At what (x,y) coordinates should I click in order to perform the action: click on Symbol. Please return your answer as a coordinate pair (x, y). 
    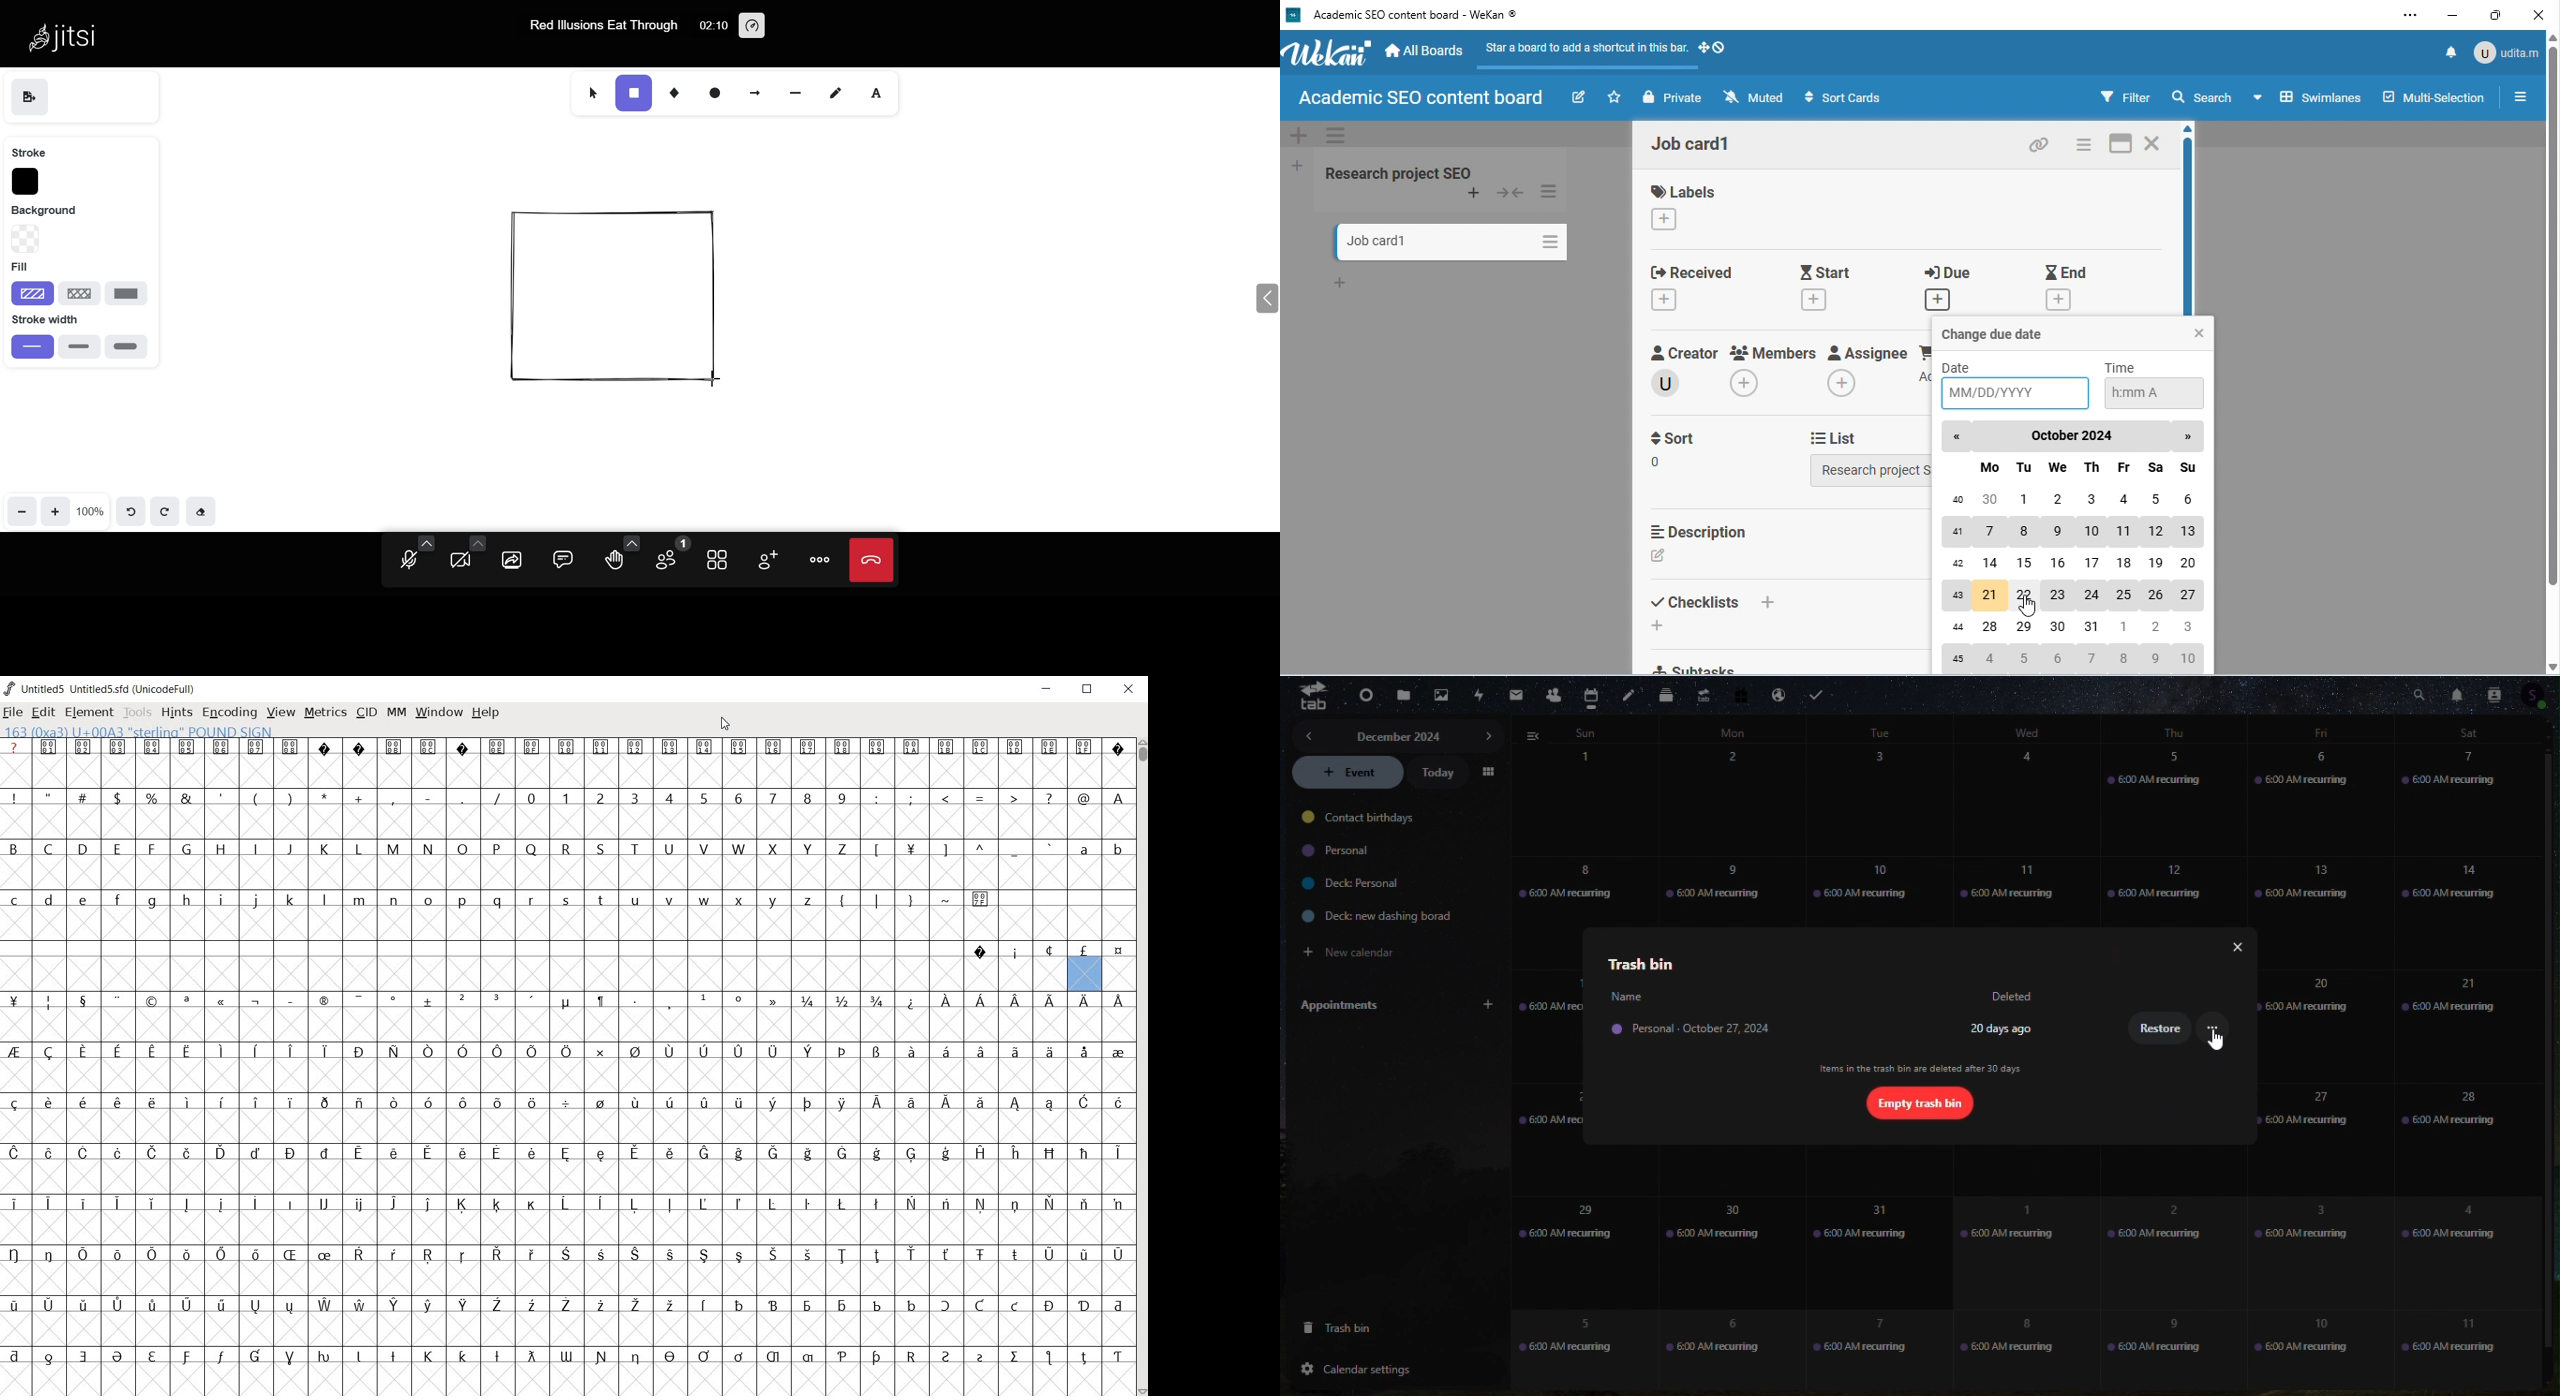
    Looking at the image, I should click on (703, 1203).